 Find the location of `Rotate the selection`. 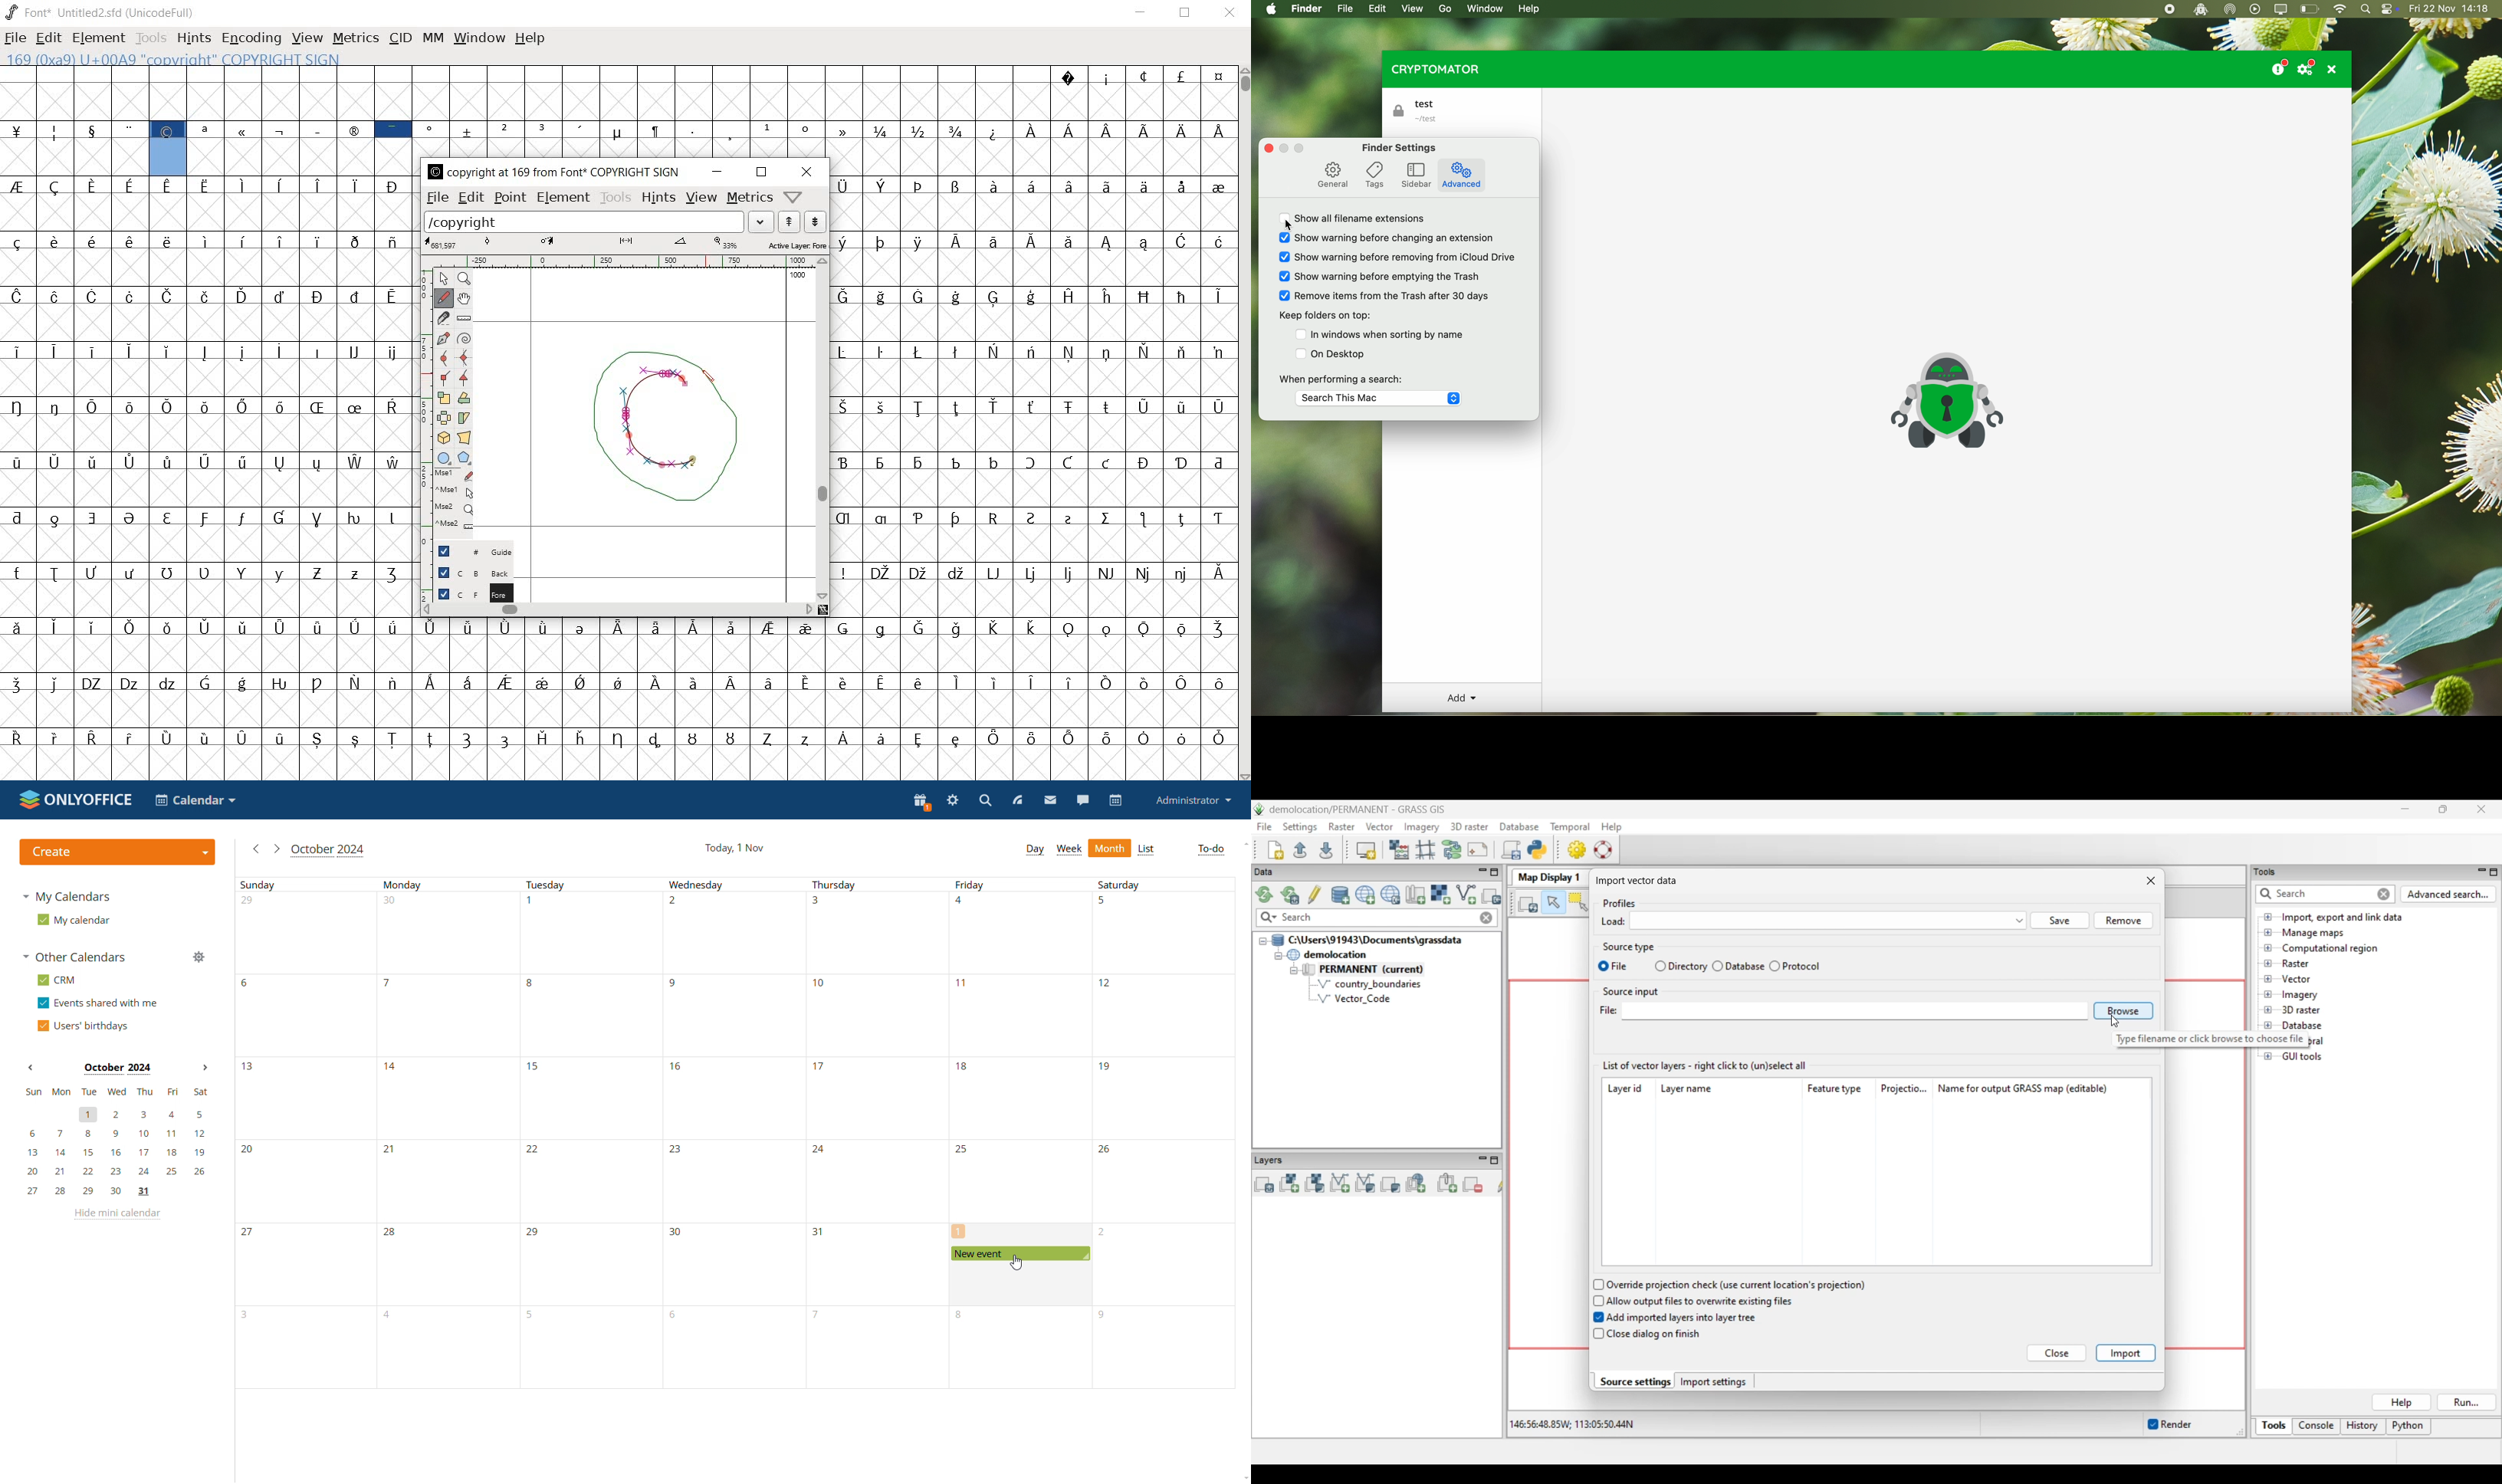

Rotate the selection is located at coordinates (465, 399).